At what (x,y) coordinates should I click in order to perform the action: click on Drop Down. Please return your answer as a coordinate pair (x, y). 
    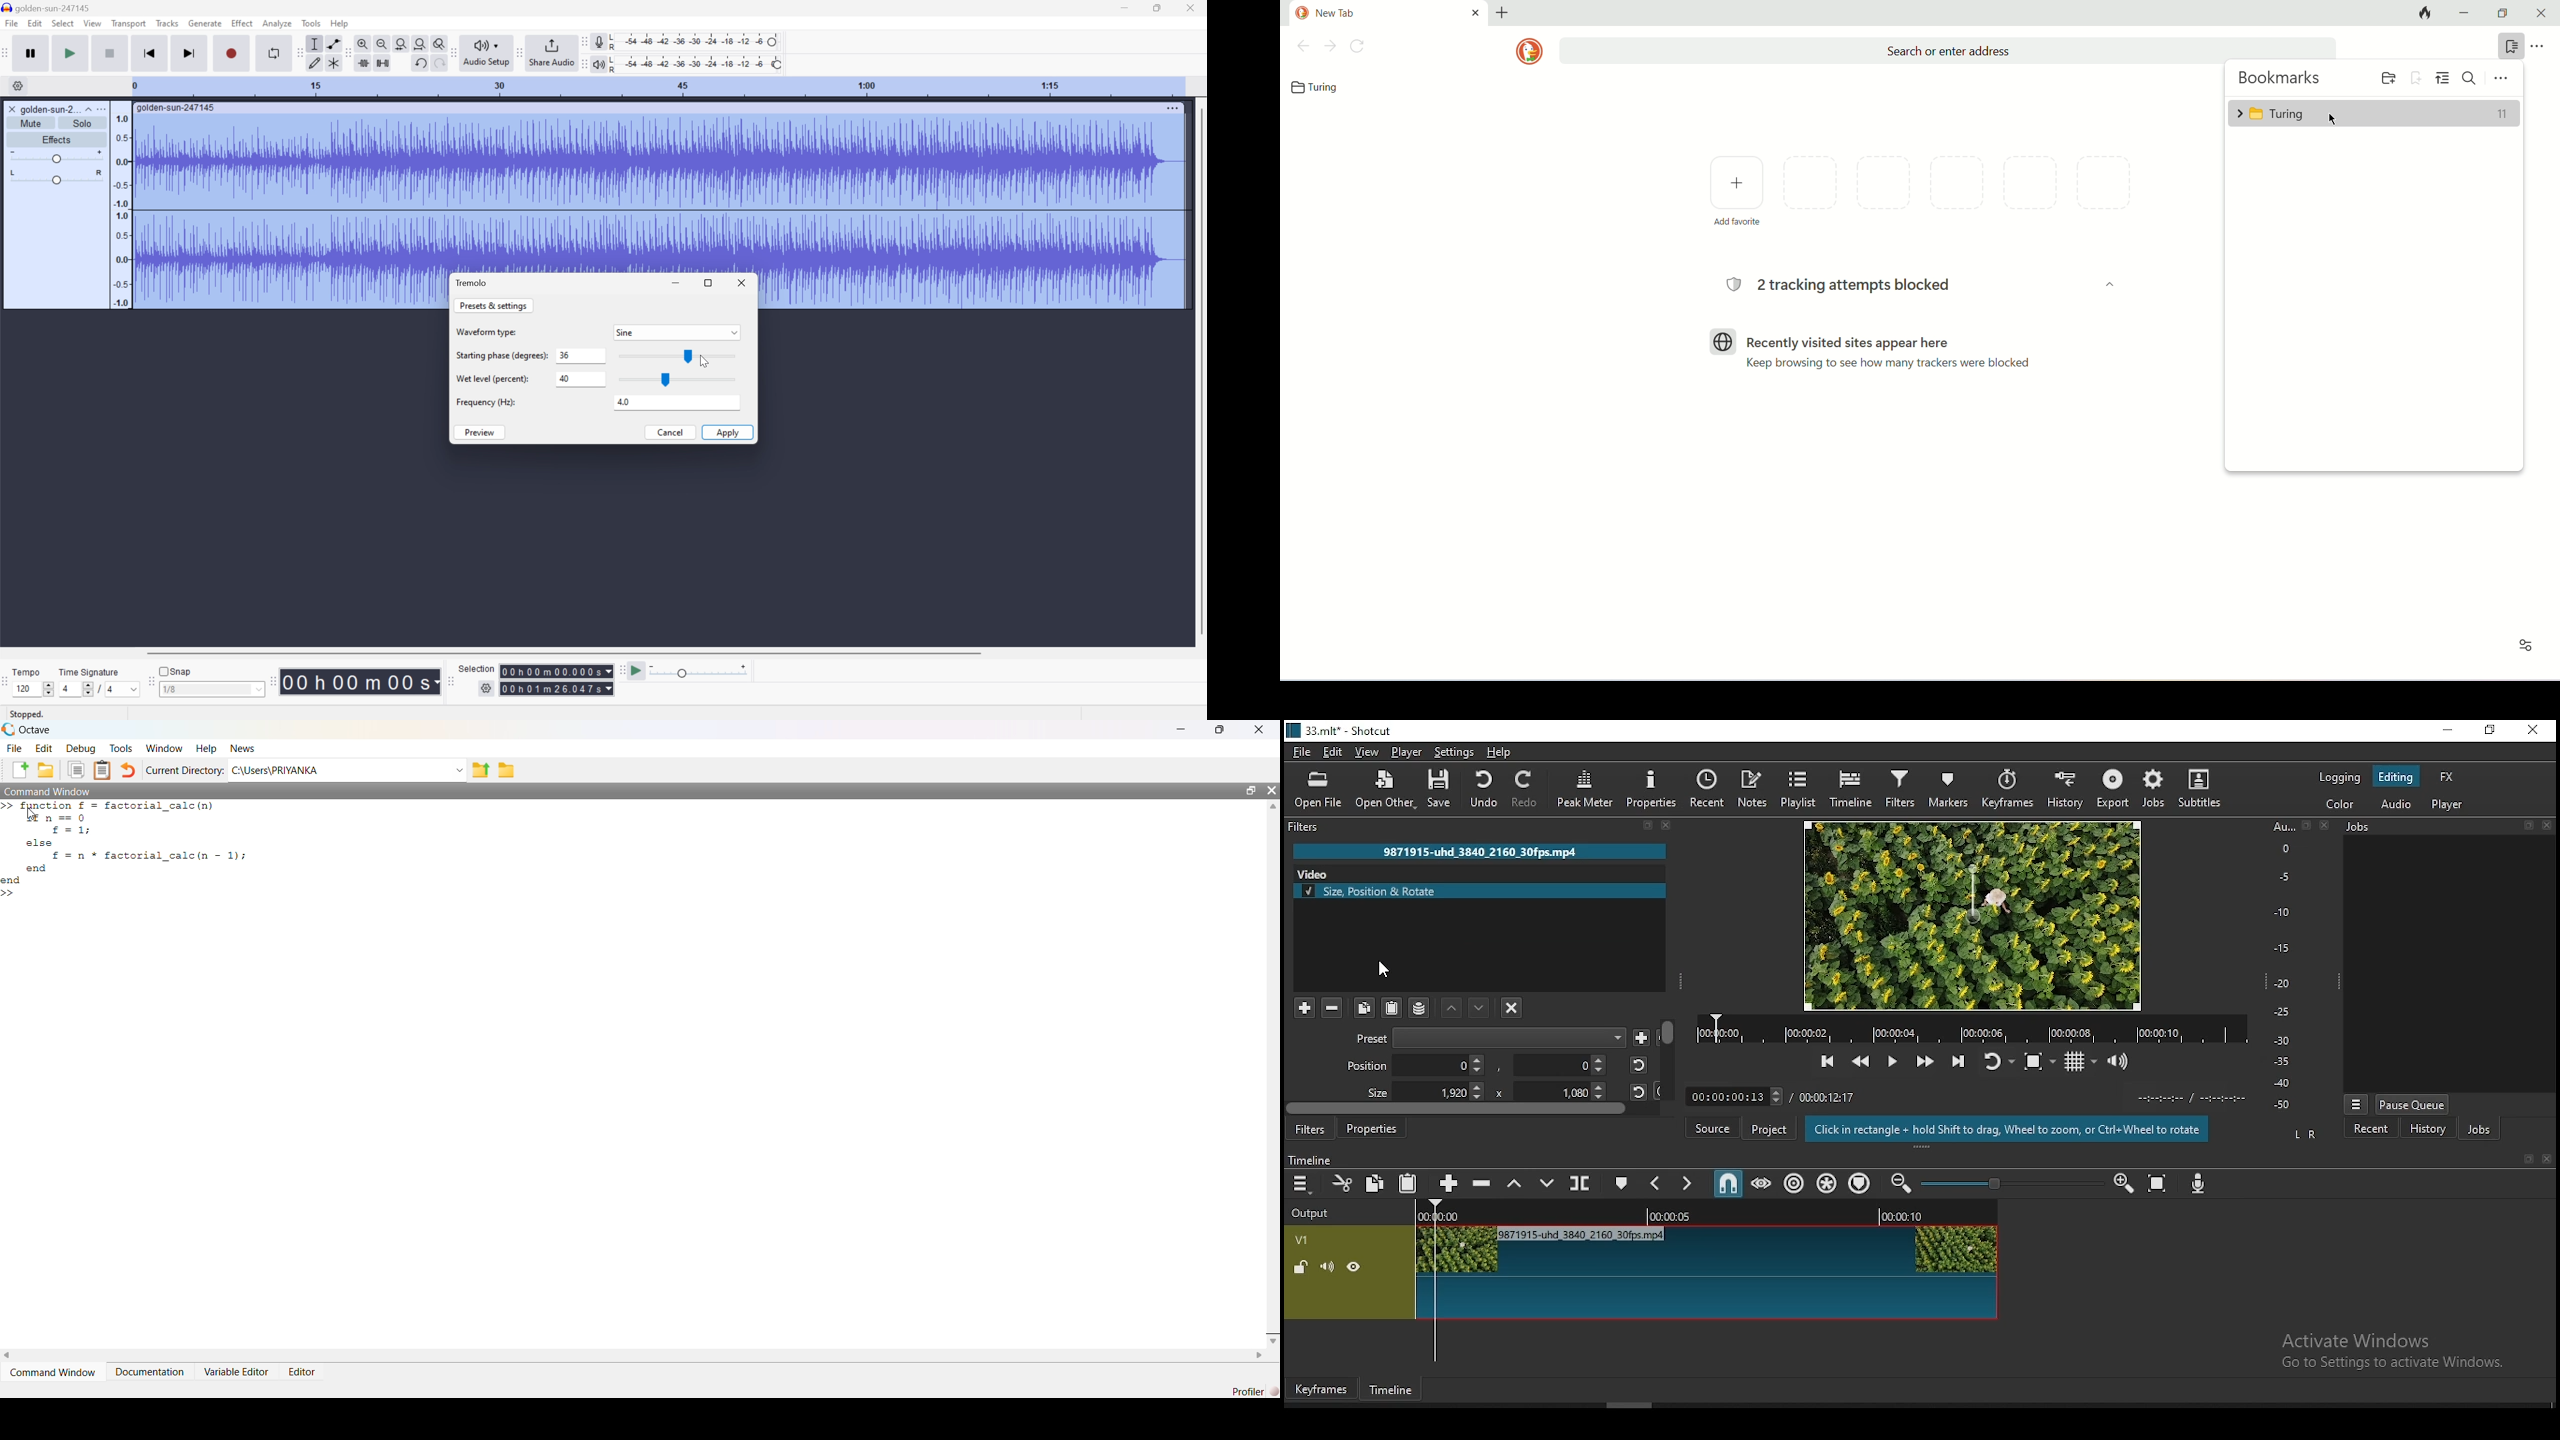
    Looking at the image, I should click on (87, 108).